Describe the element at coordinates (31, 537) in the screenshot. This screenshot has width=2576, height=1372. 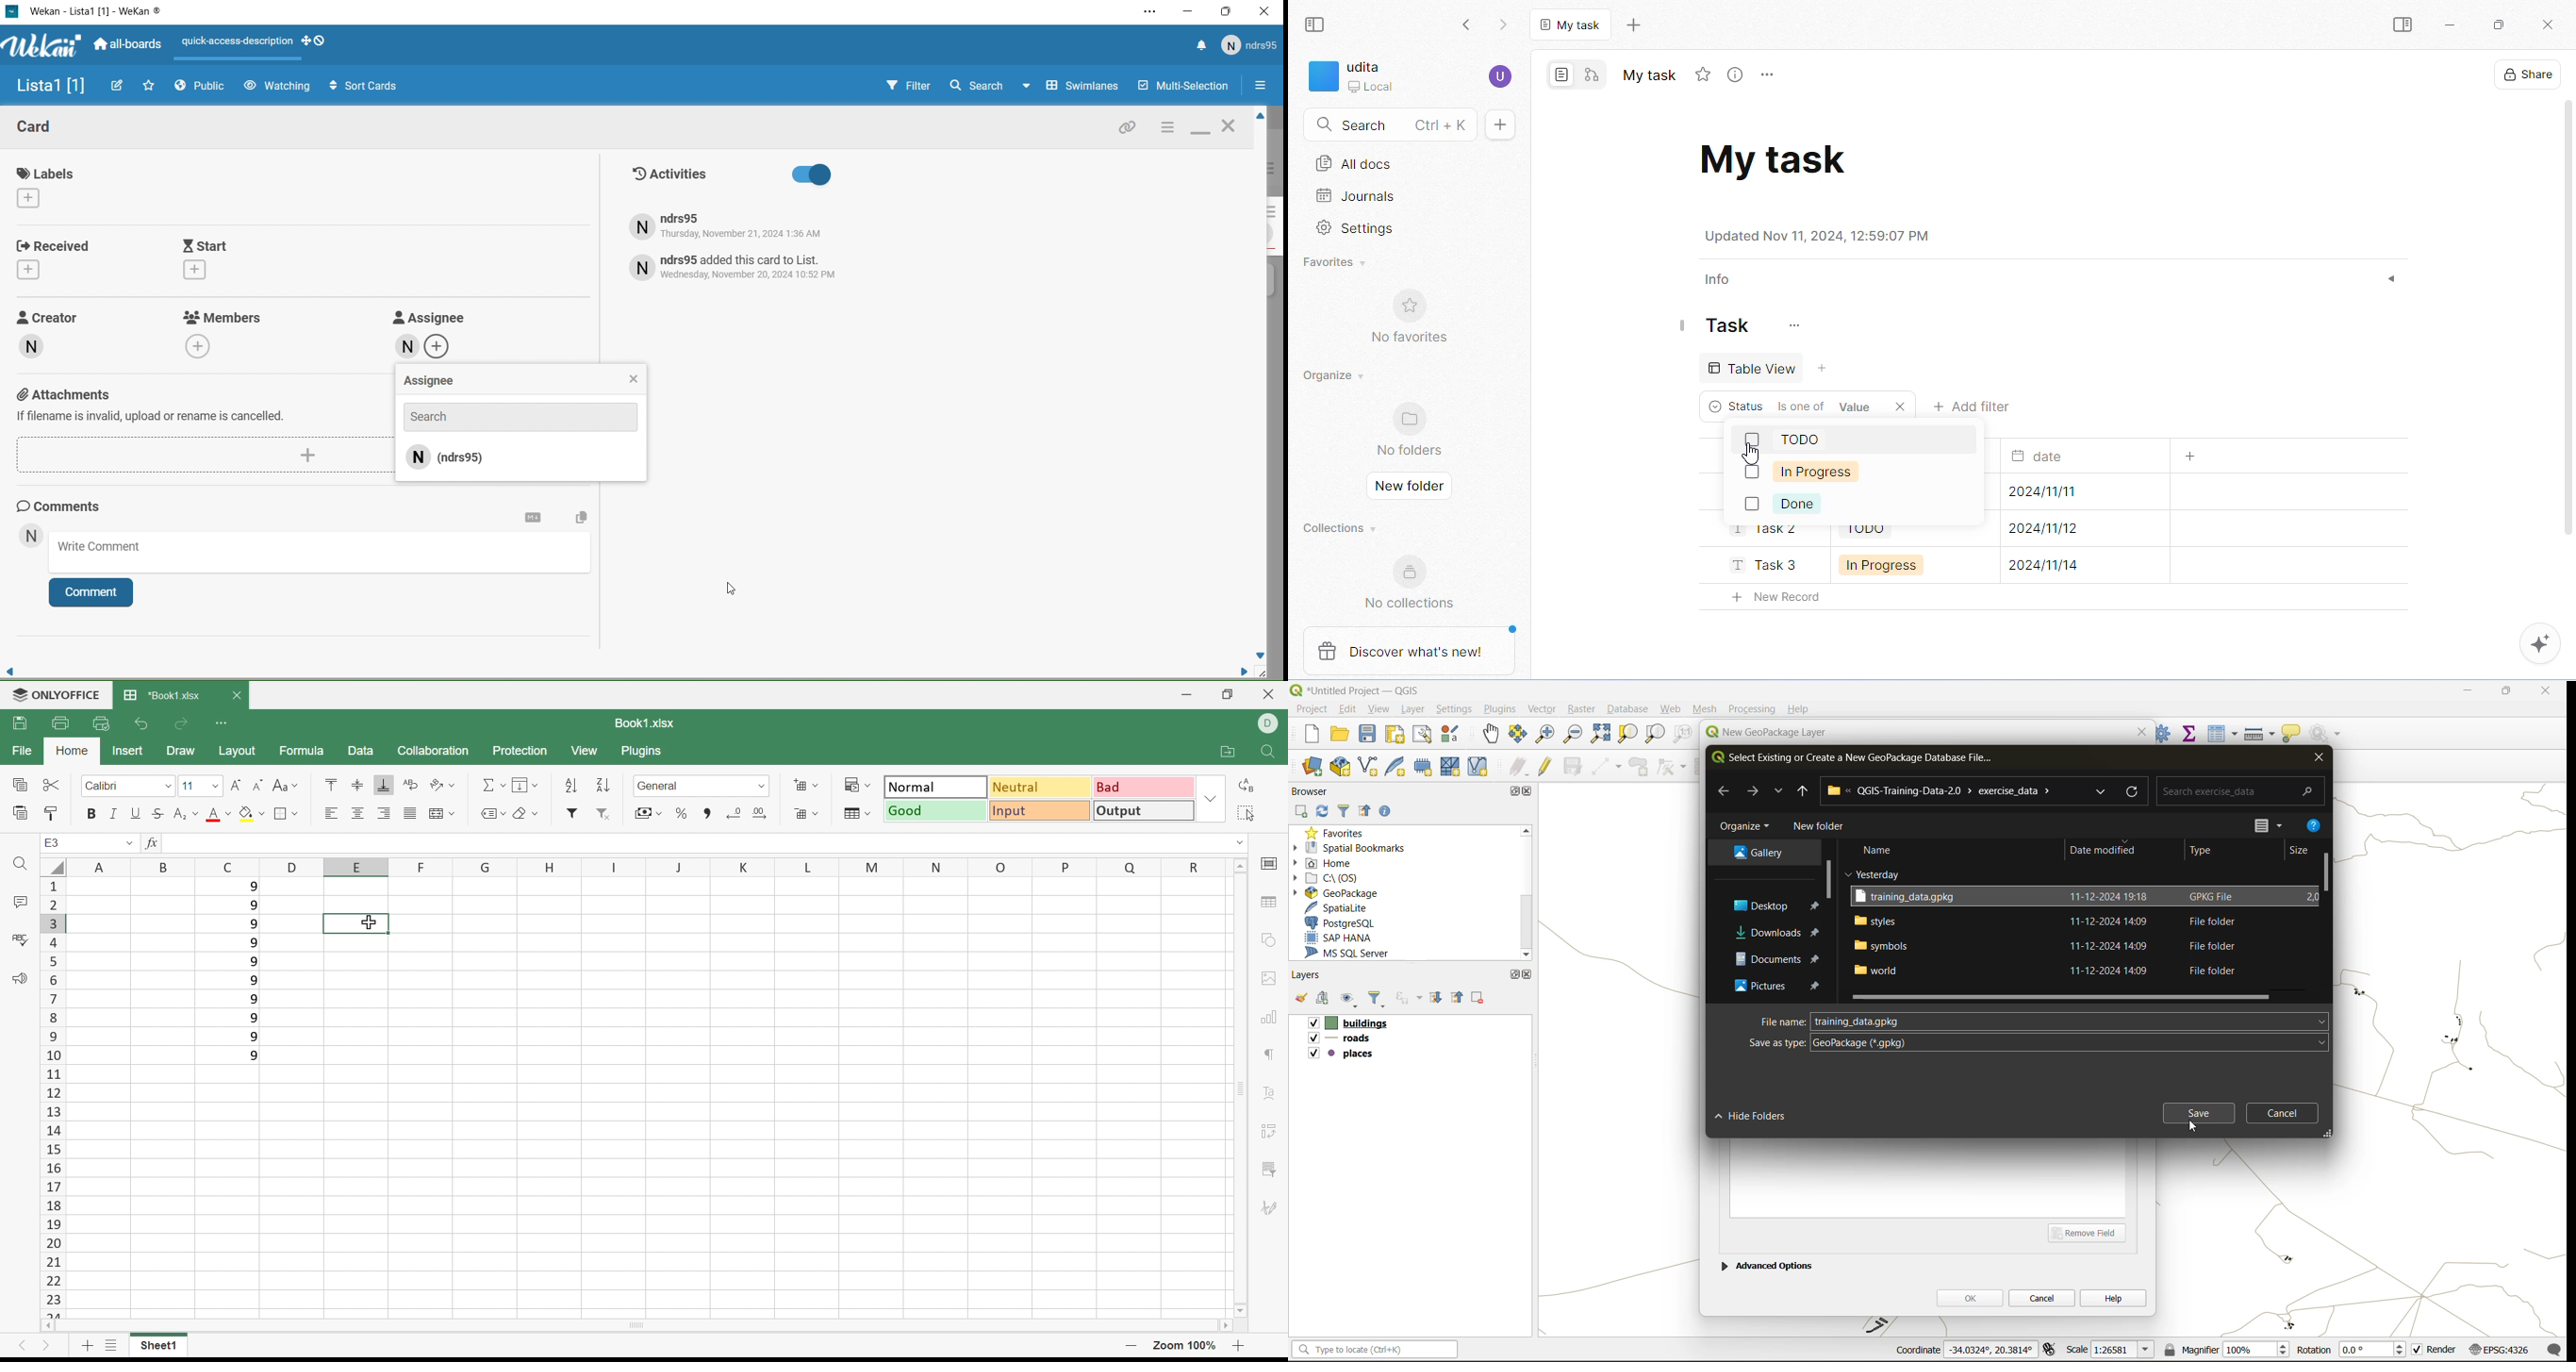
I see `User` at that location.